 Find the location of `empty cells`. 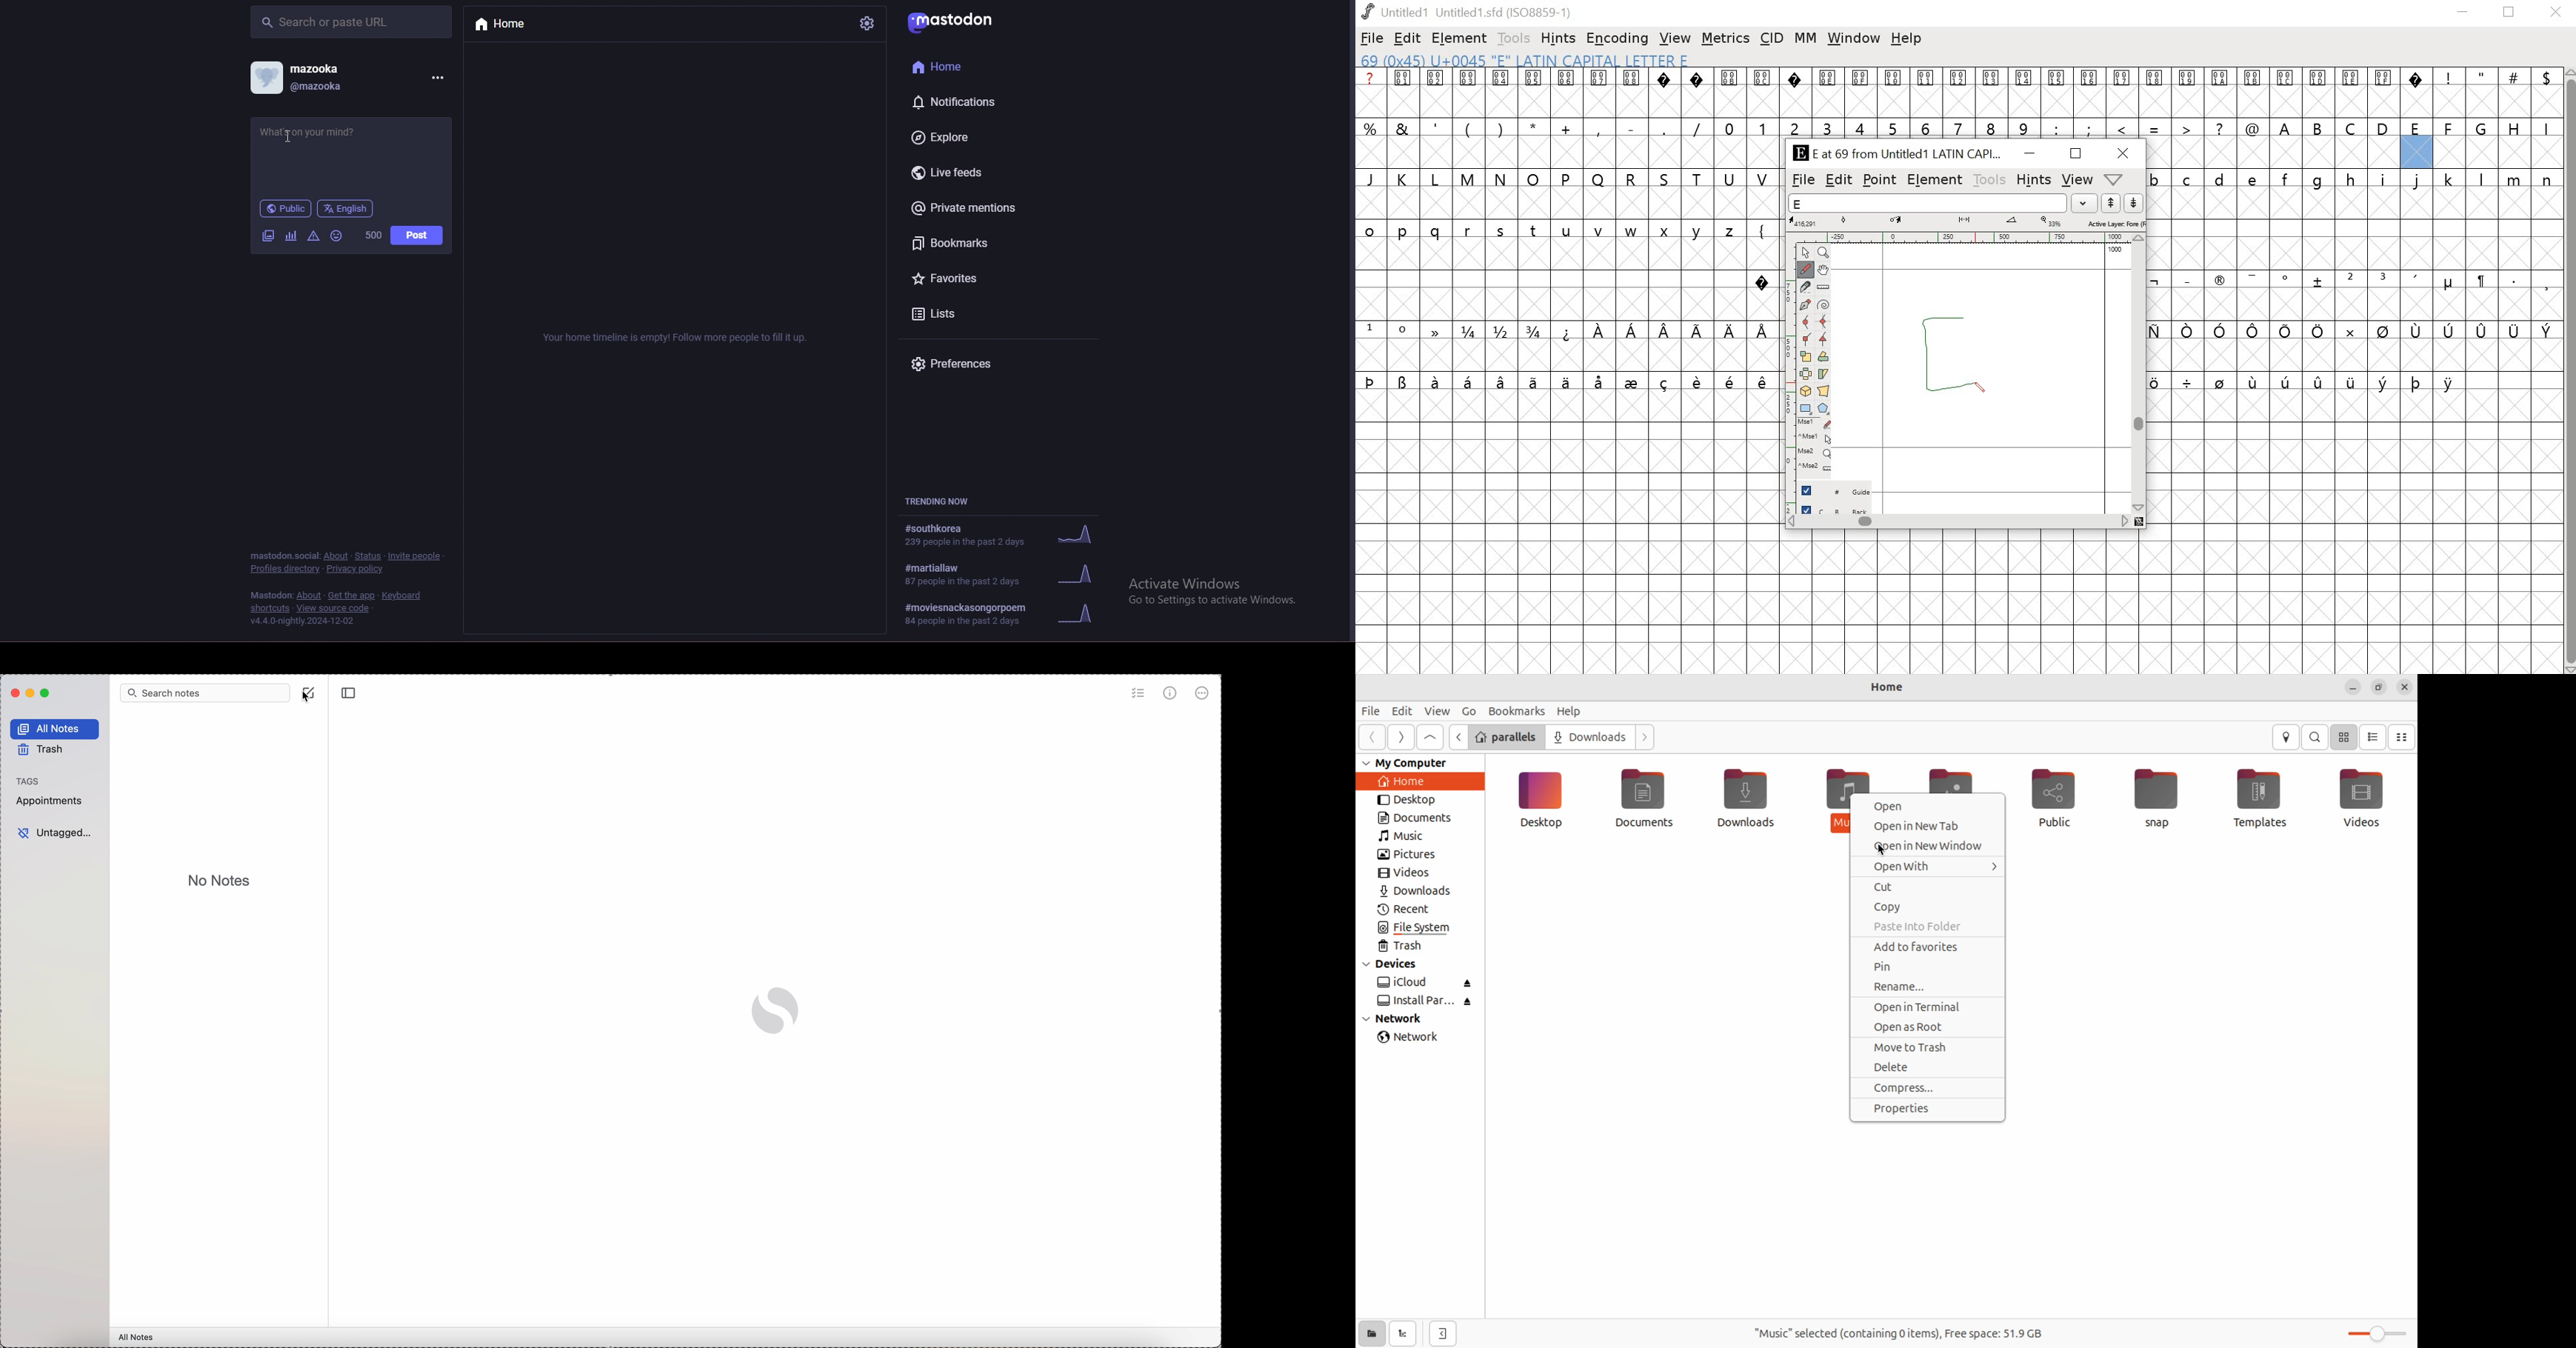

empty cells is located at coordinates (1566, 356).